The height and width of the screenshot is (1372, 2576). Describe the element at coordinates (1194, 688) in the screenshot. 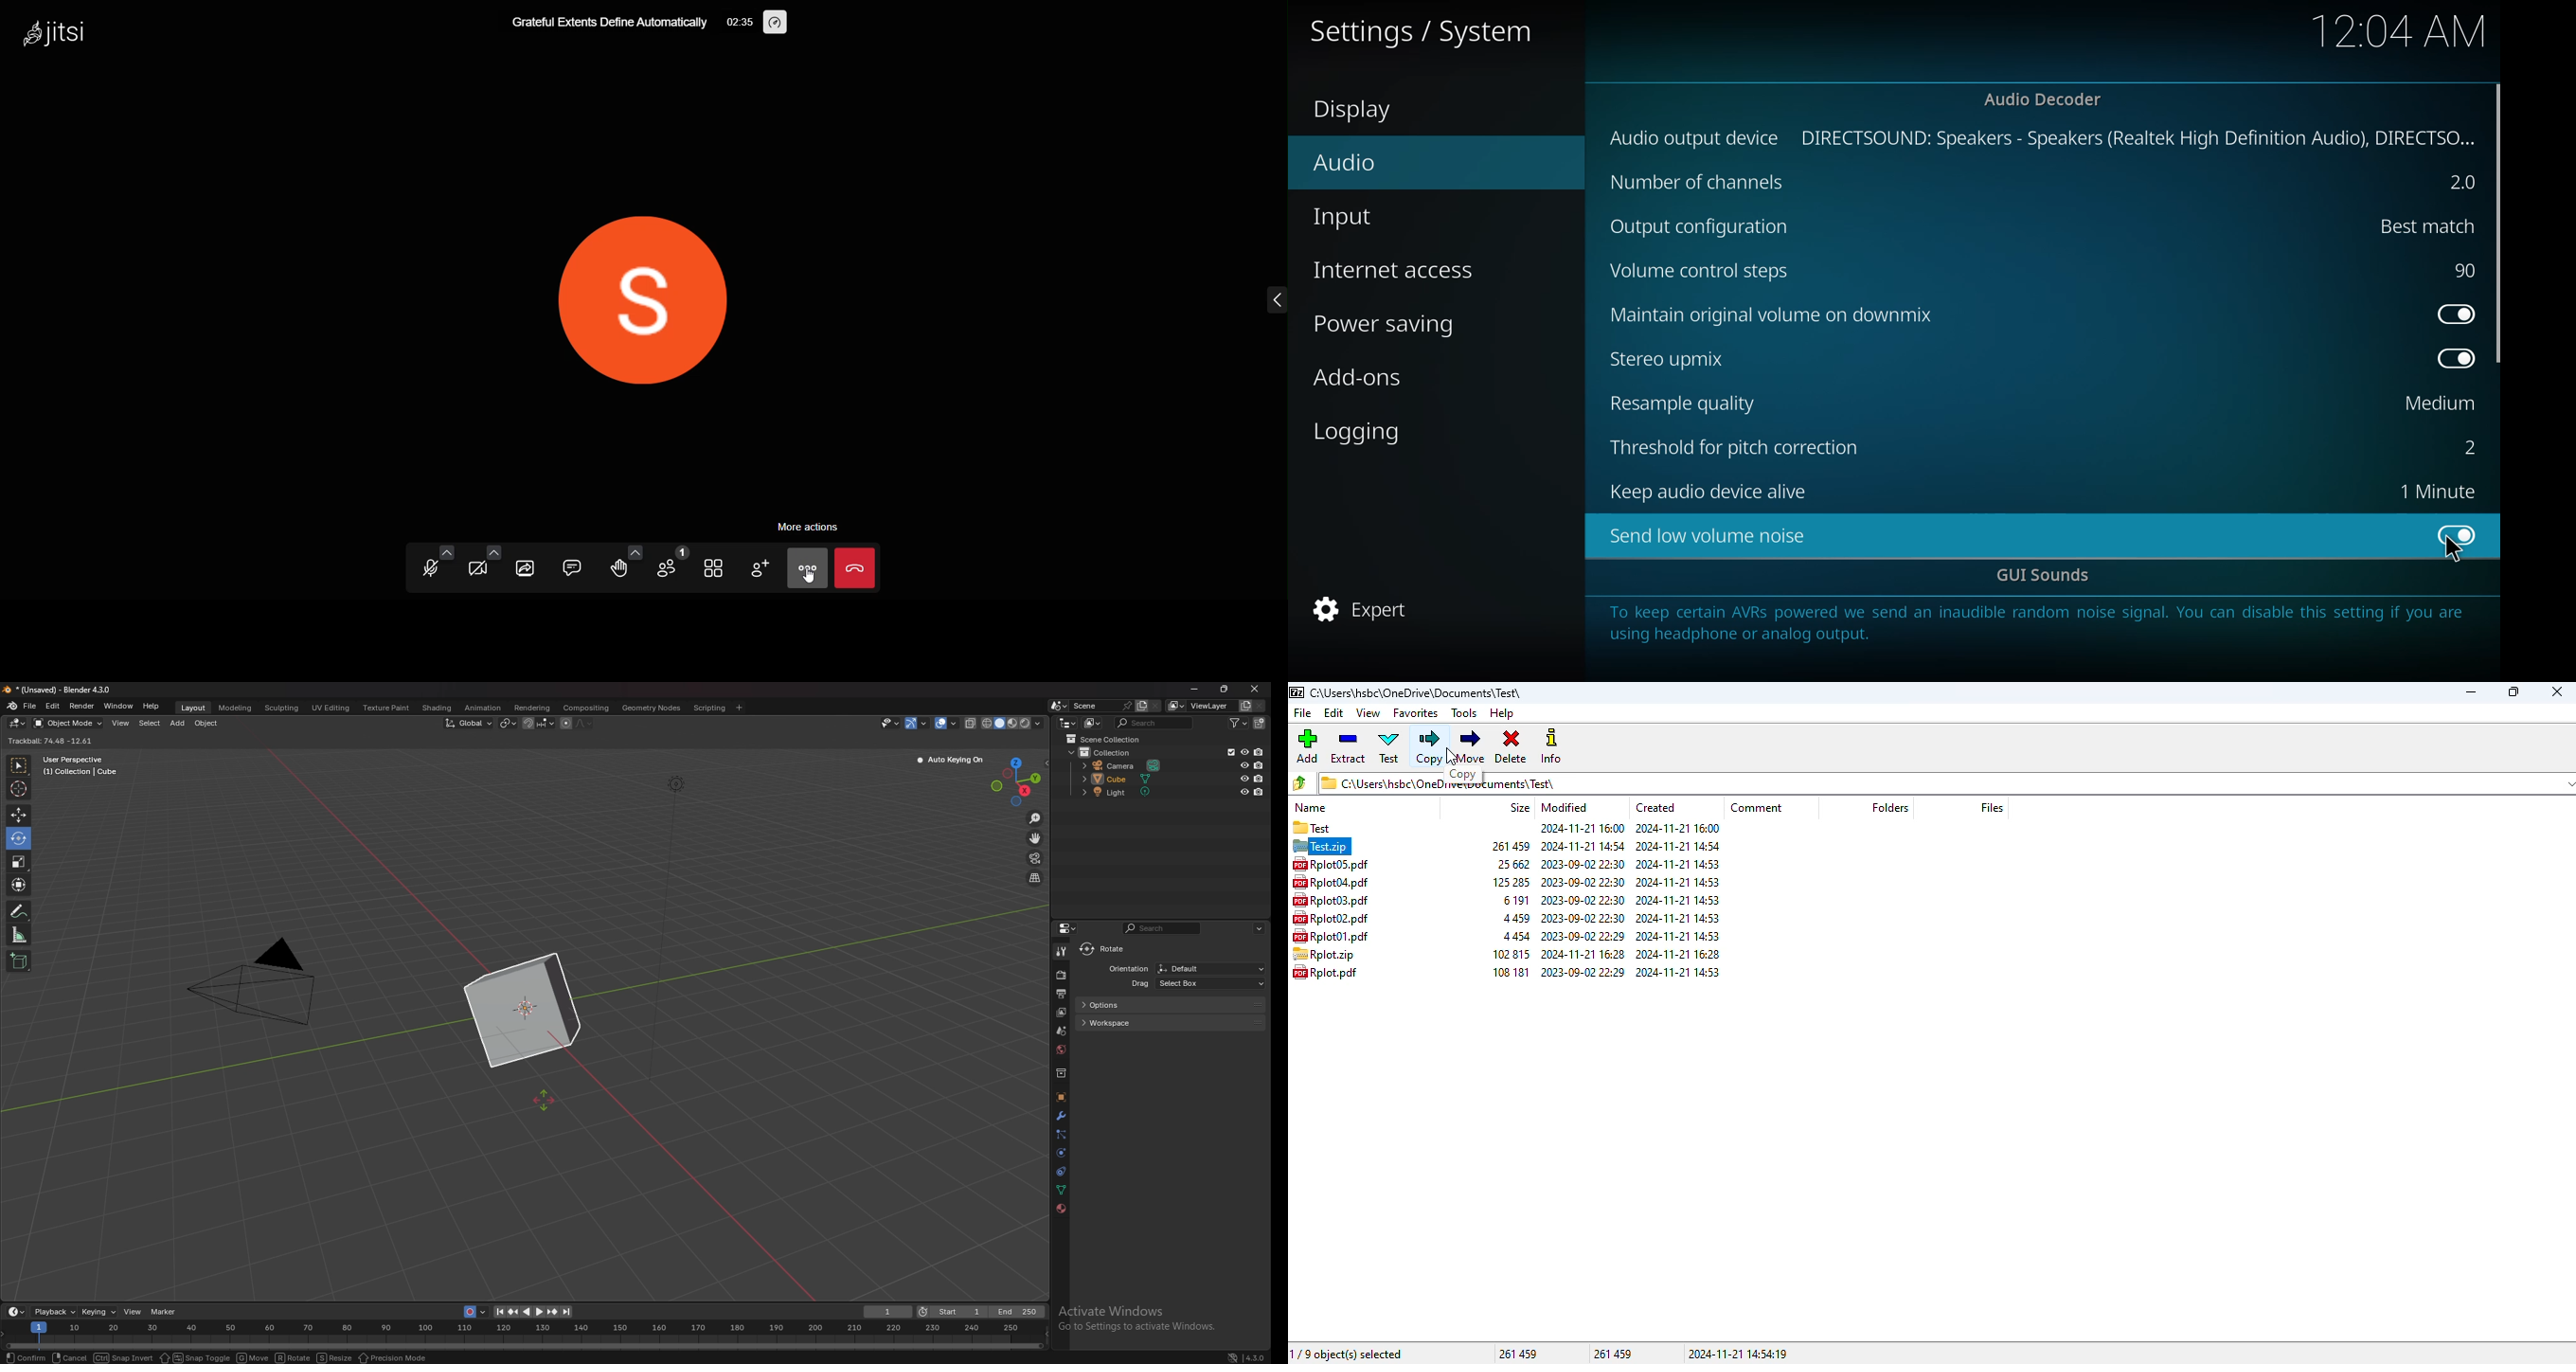

I see `minimize` at that location.